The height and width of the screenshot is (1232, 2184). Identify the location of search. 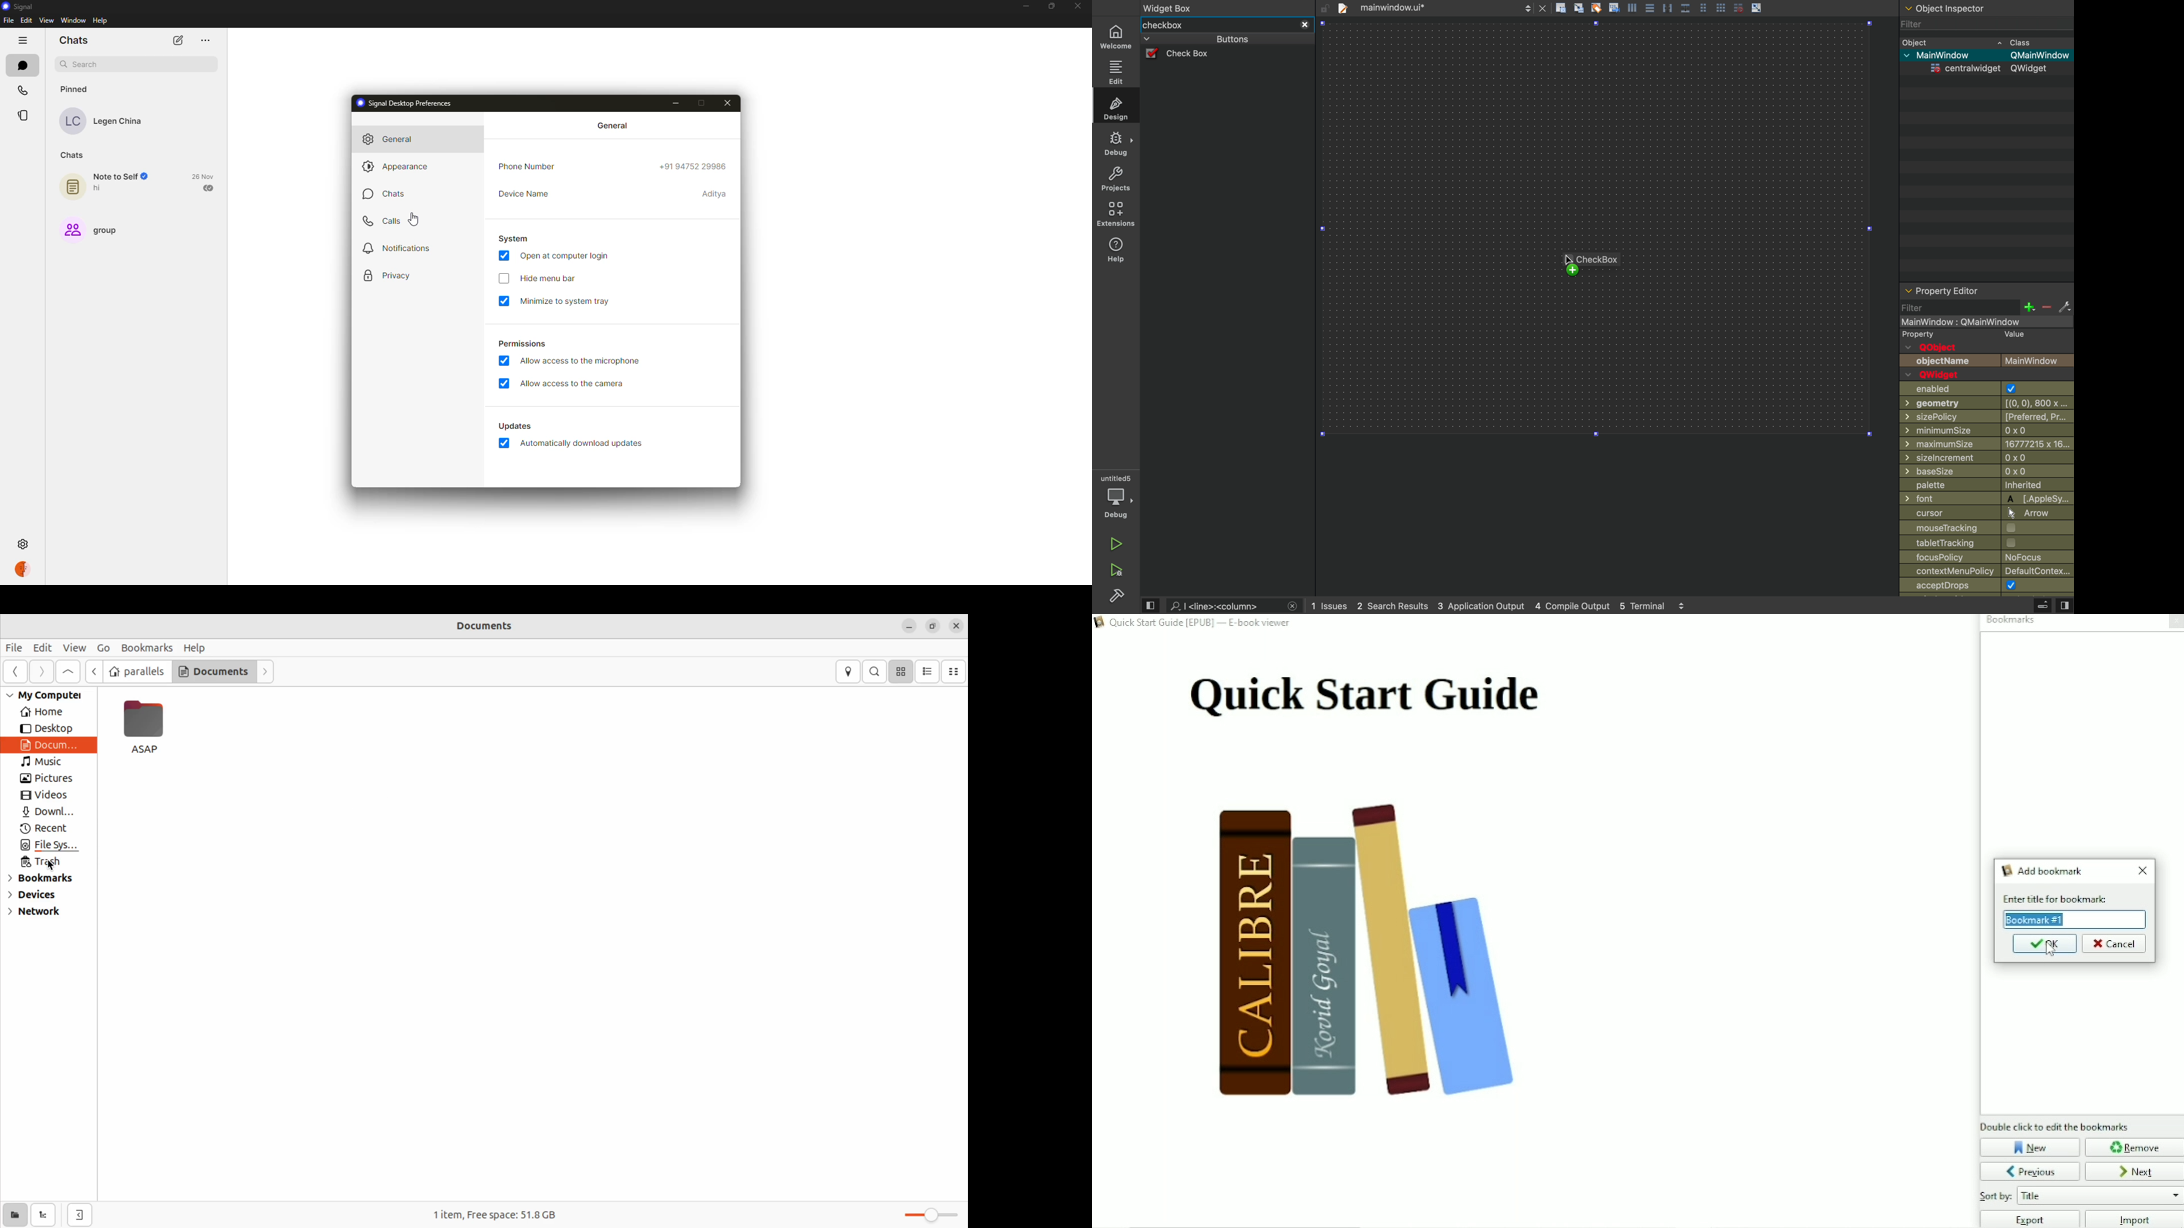
(84, 64).